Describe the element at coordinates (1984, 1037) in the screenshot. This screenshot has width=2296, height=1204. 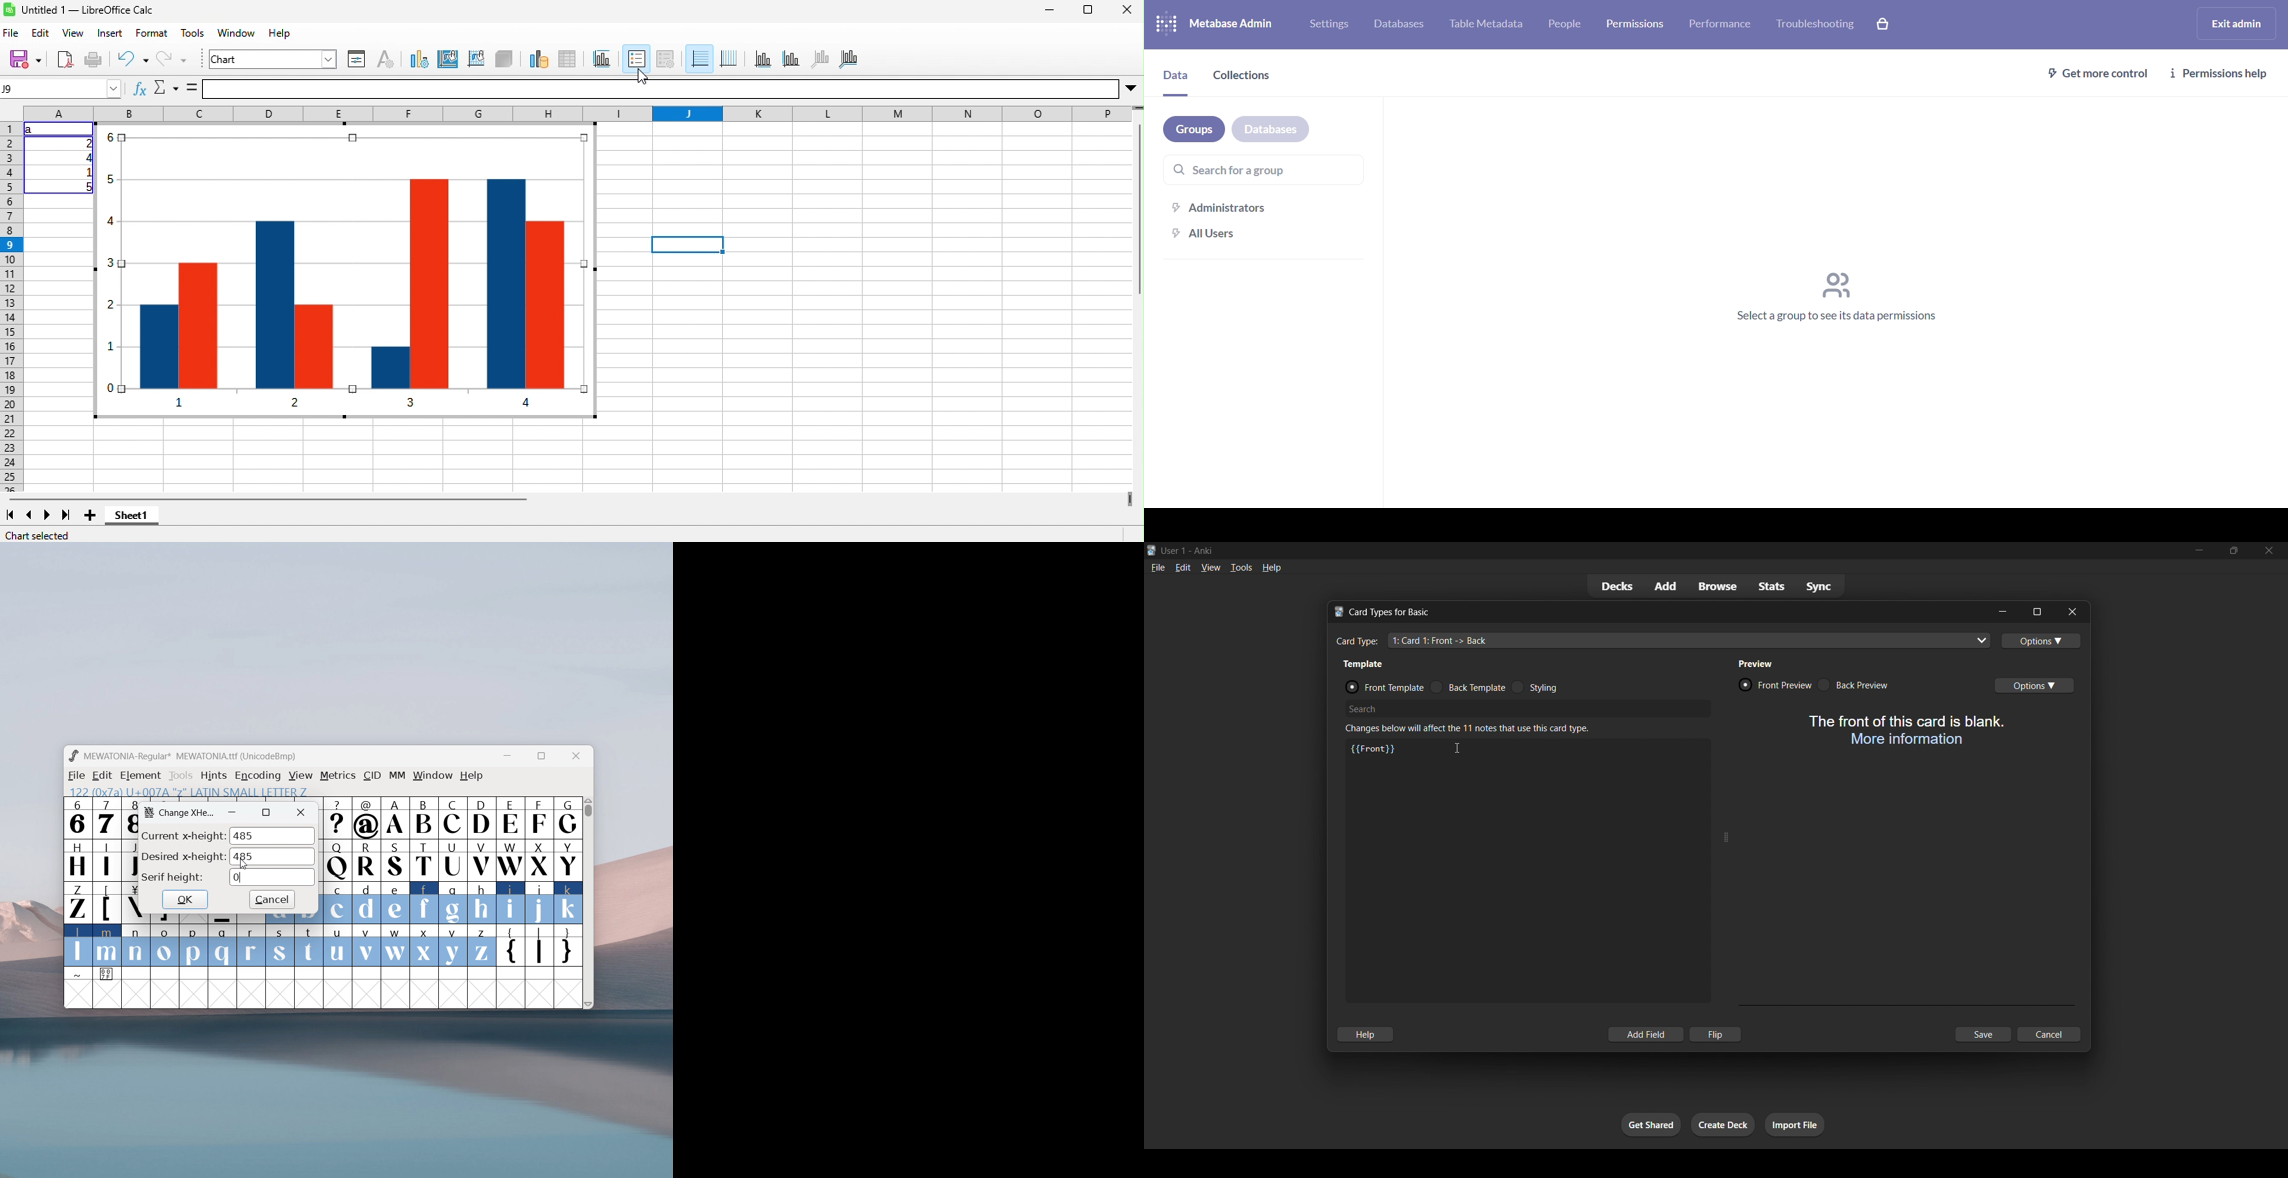
I see `save` at that location.